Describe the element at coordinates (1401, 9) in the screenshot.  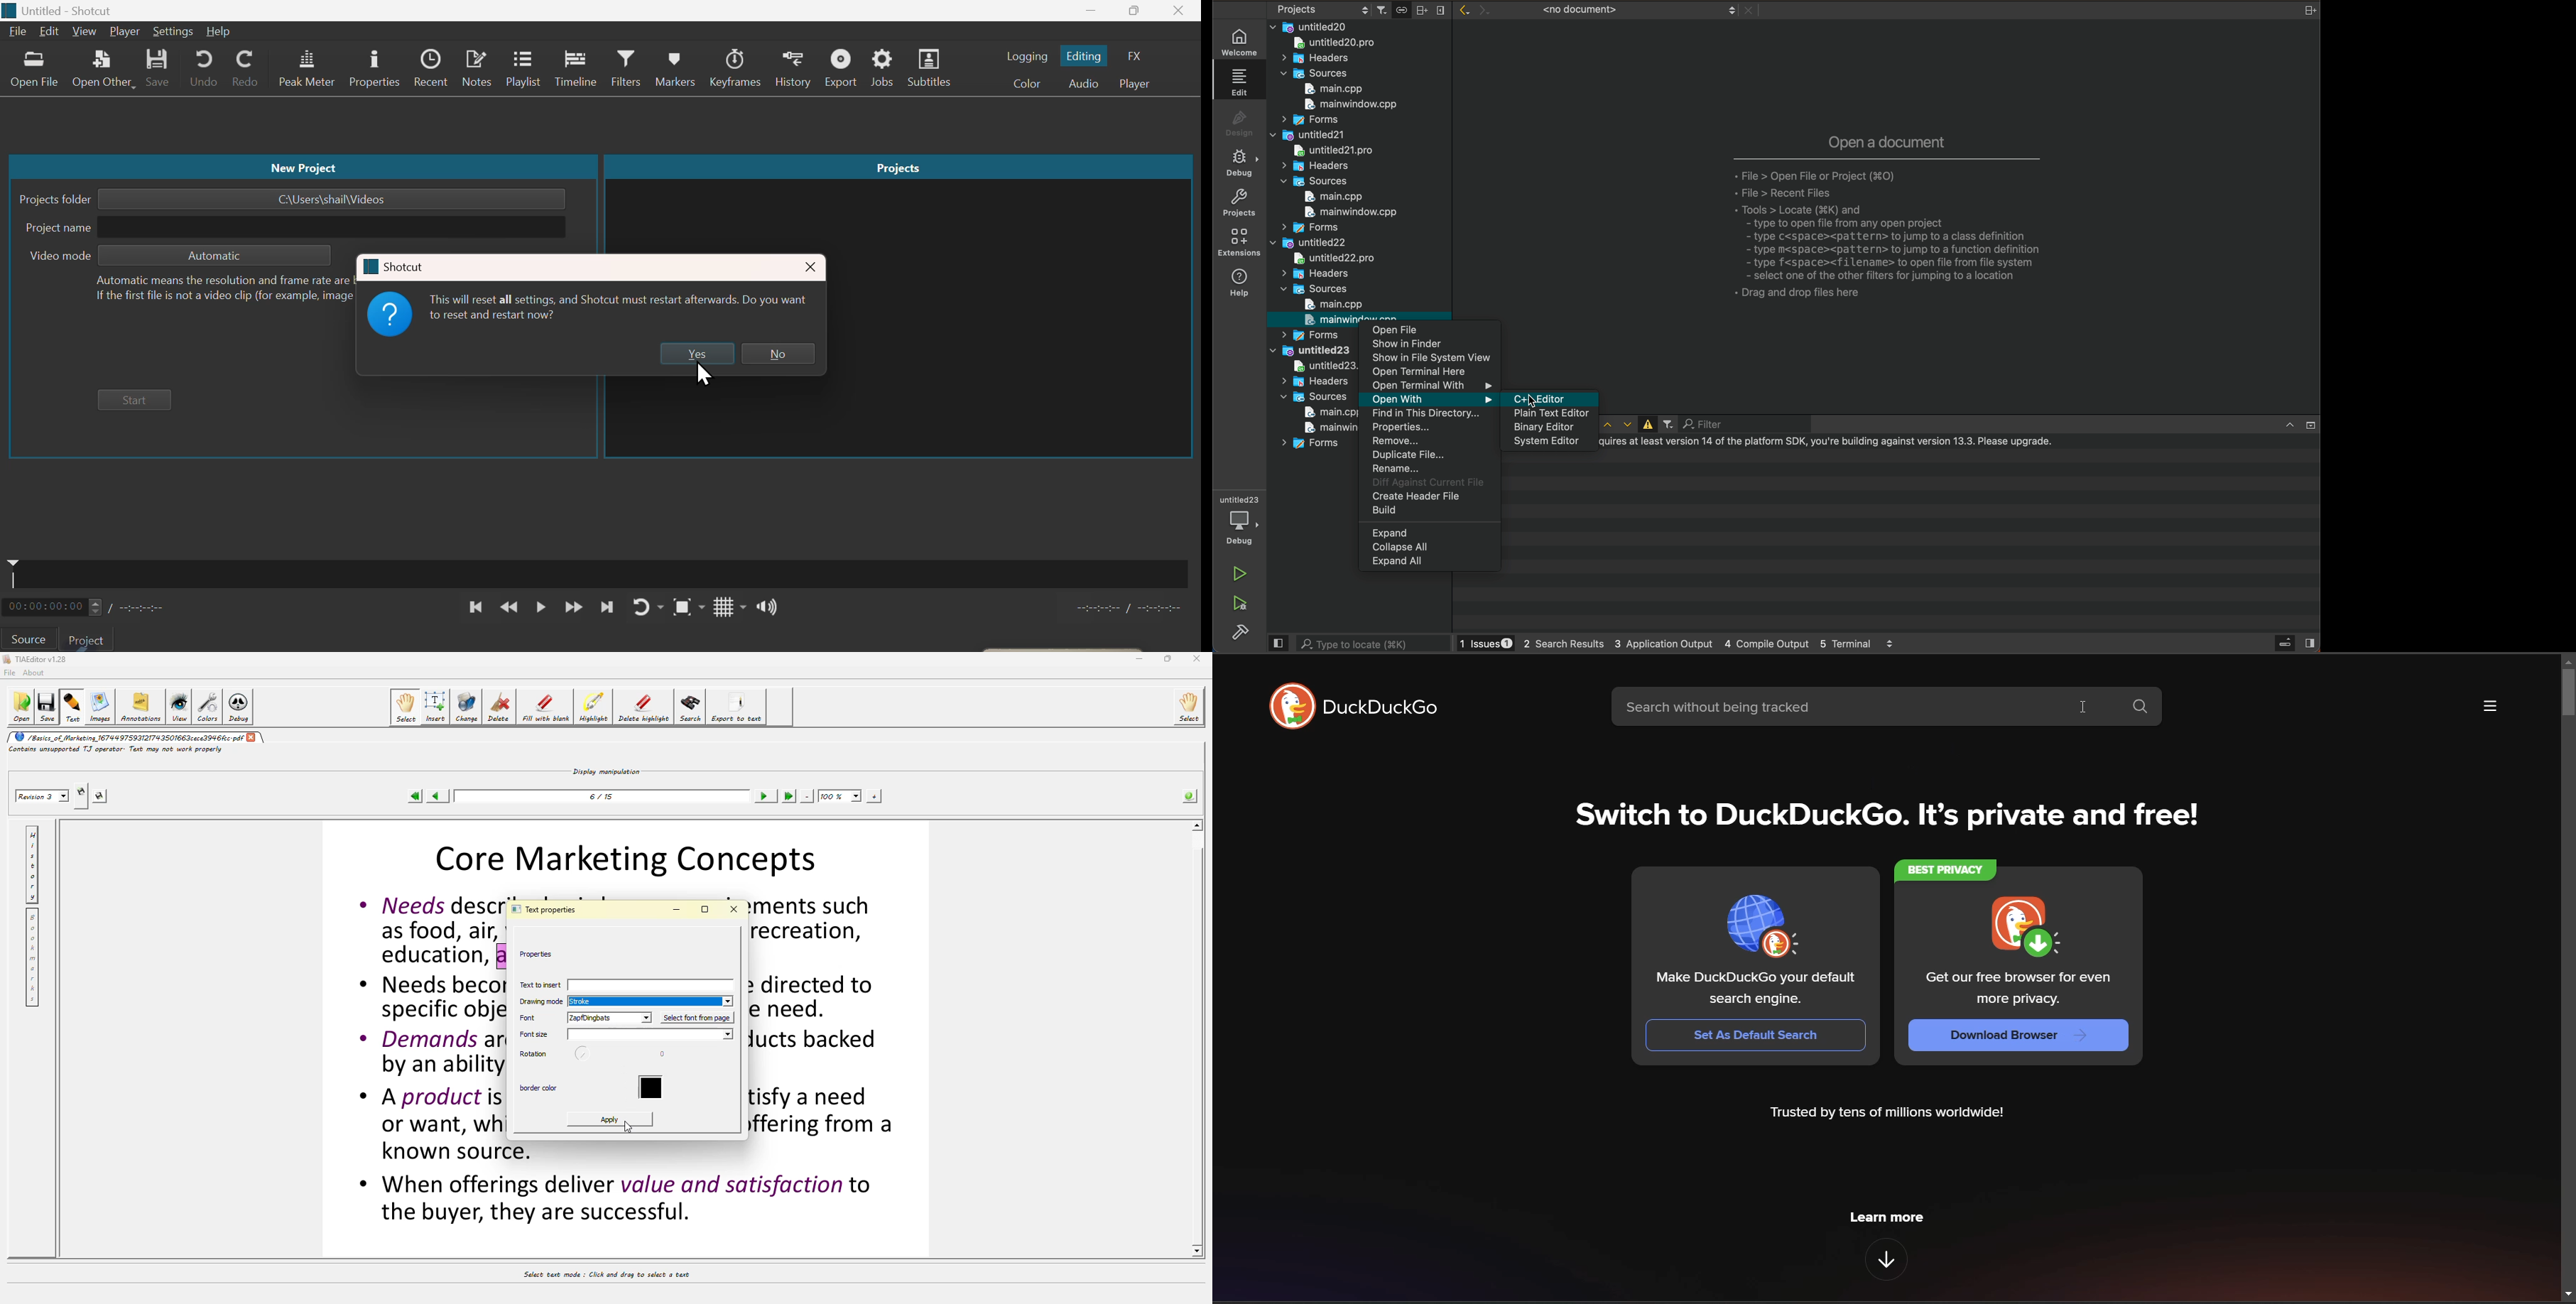
I see `link` at that location.